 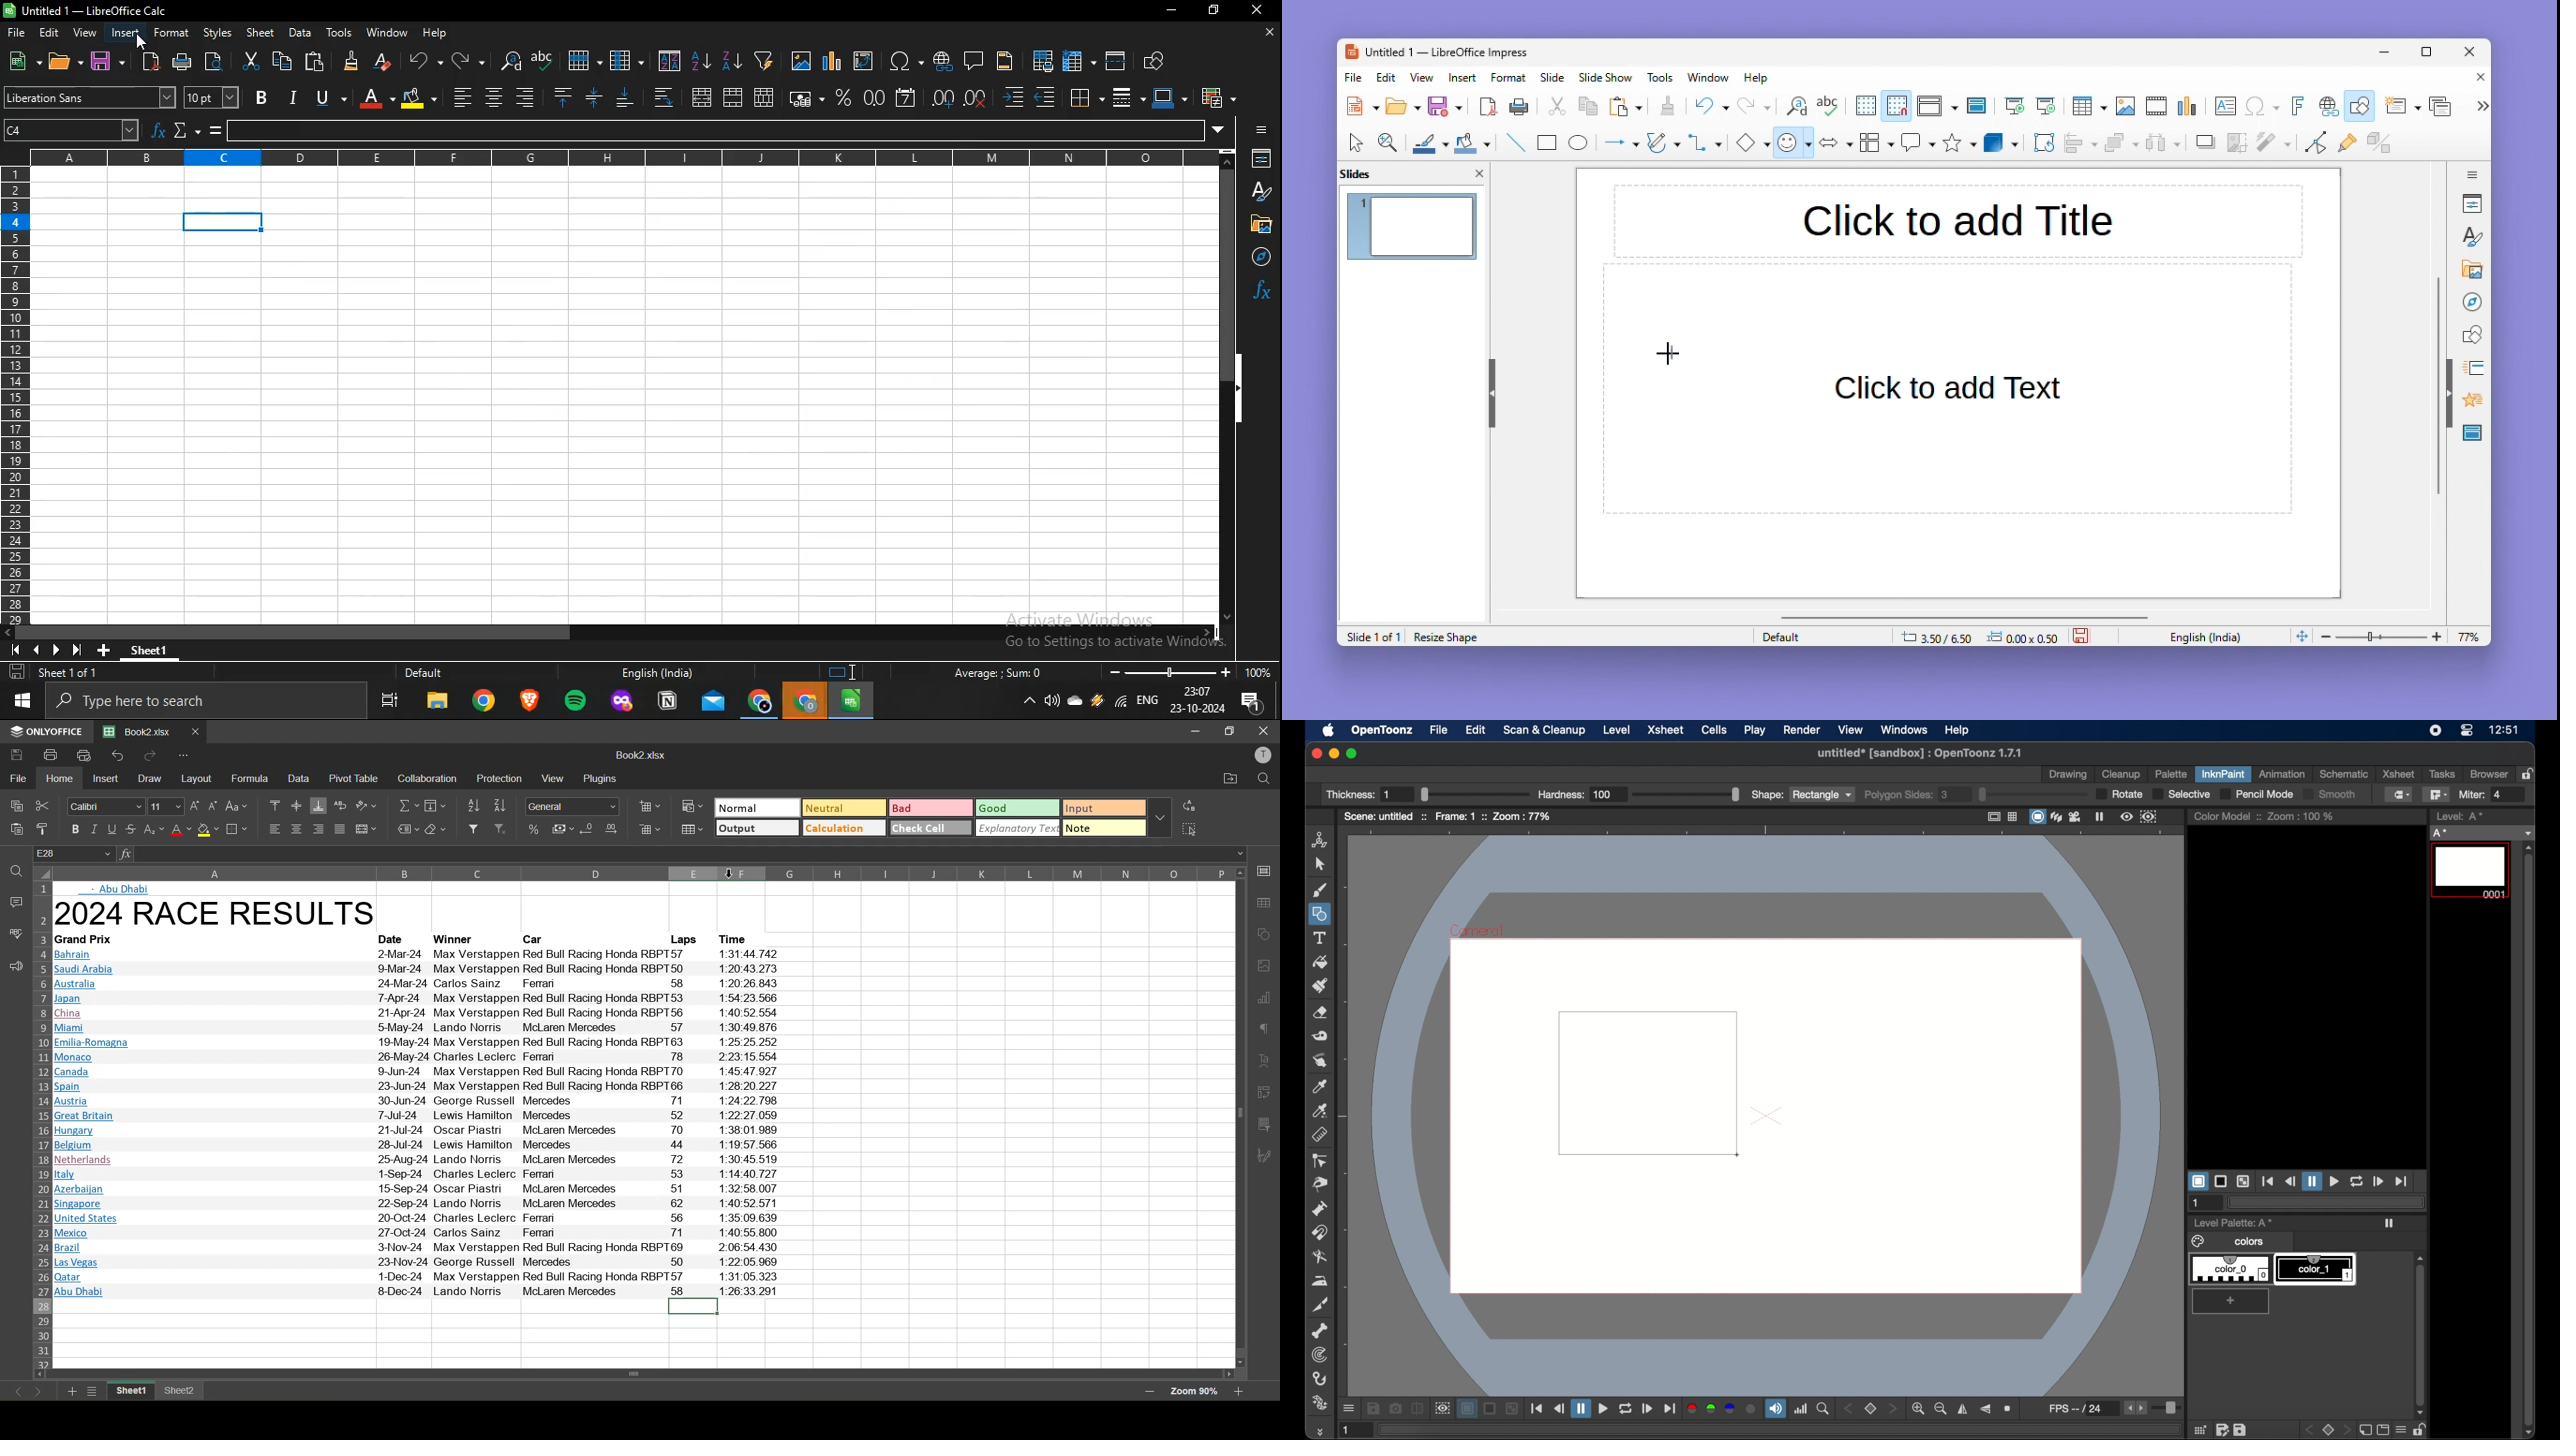 What do you see at coordinates (1667, 731) in the screenshot?
I see `xsheet` at bounding box center [1667, 731].